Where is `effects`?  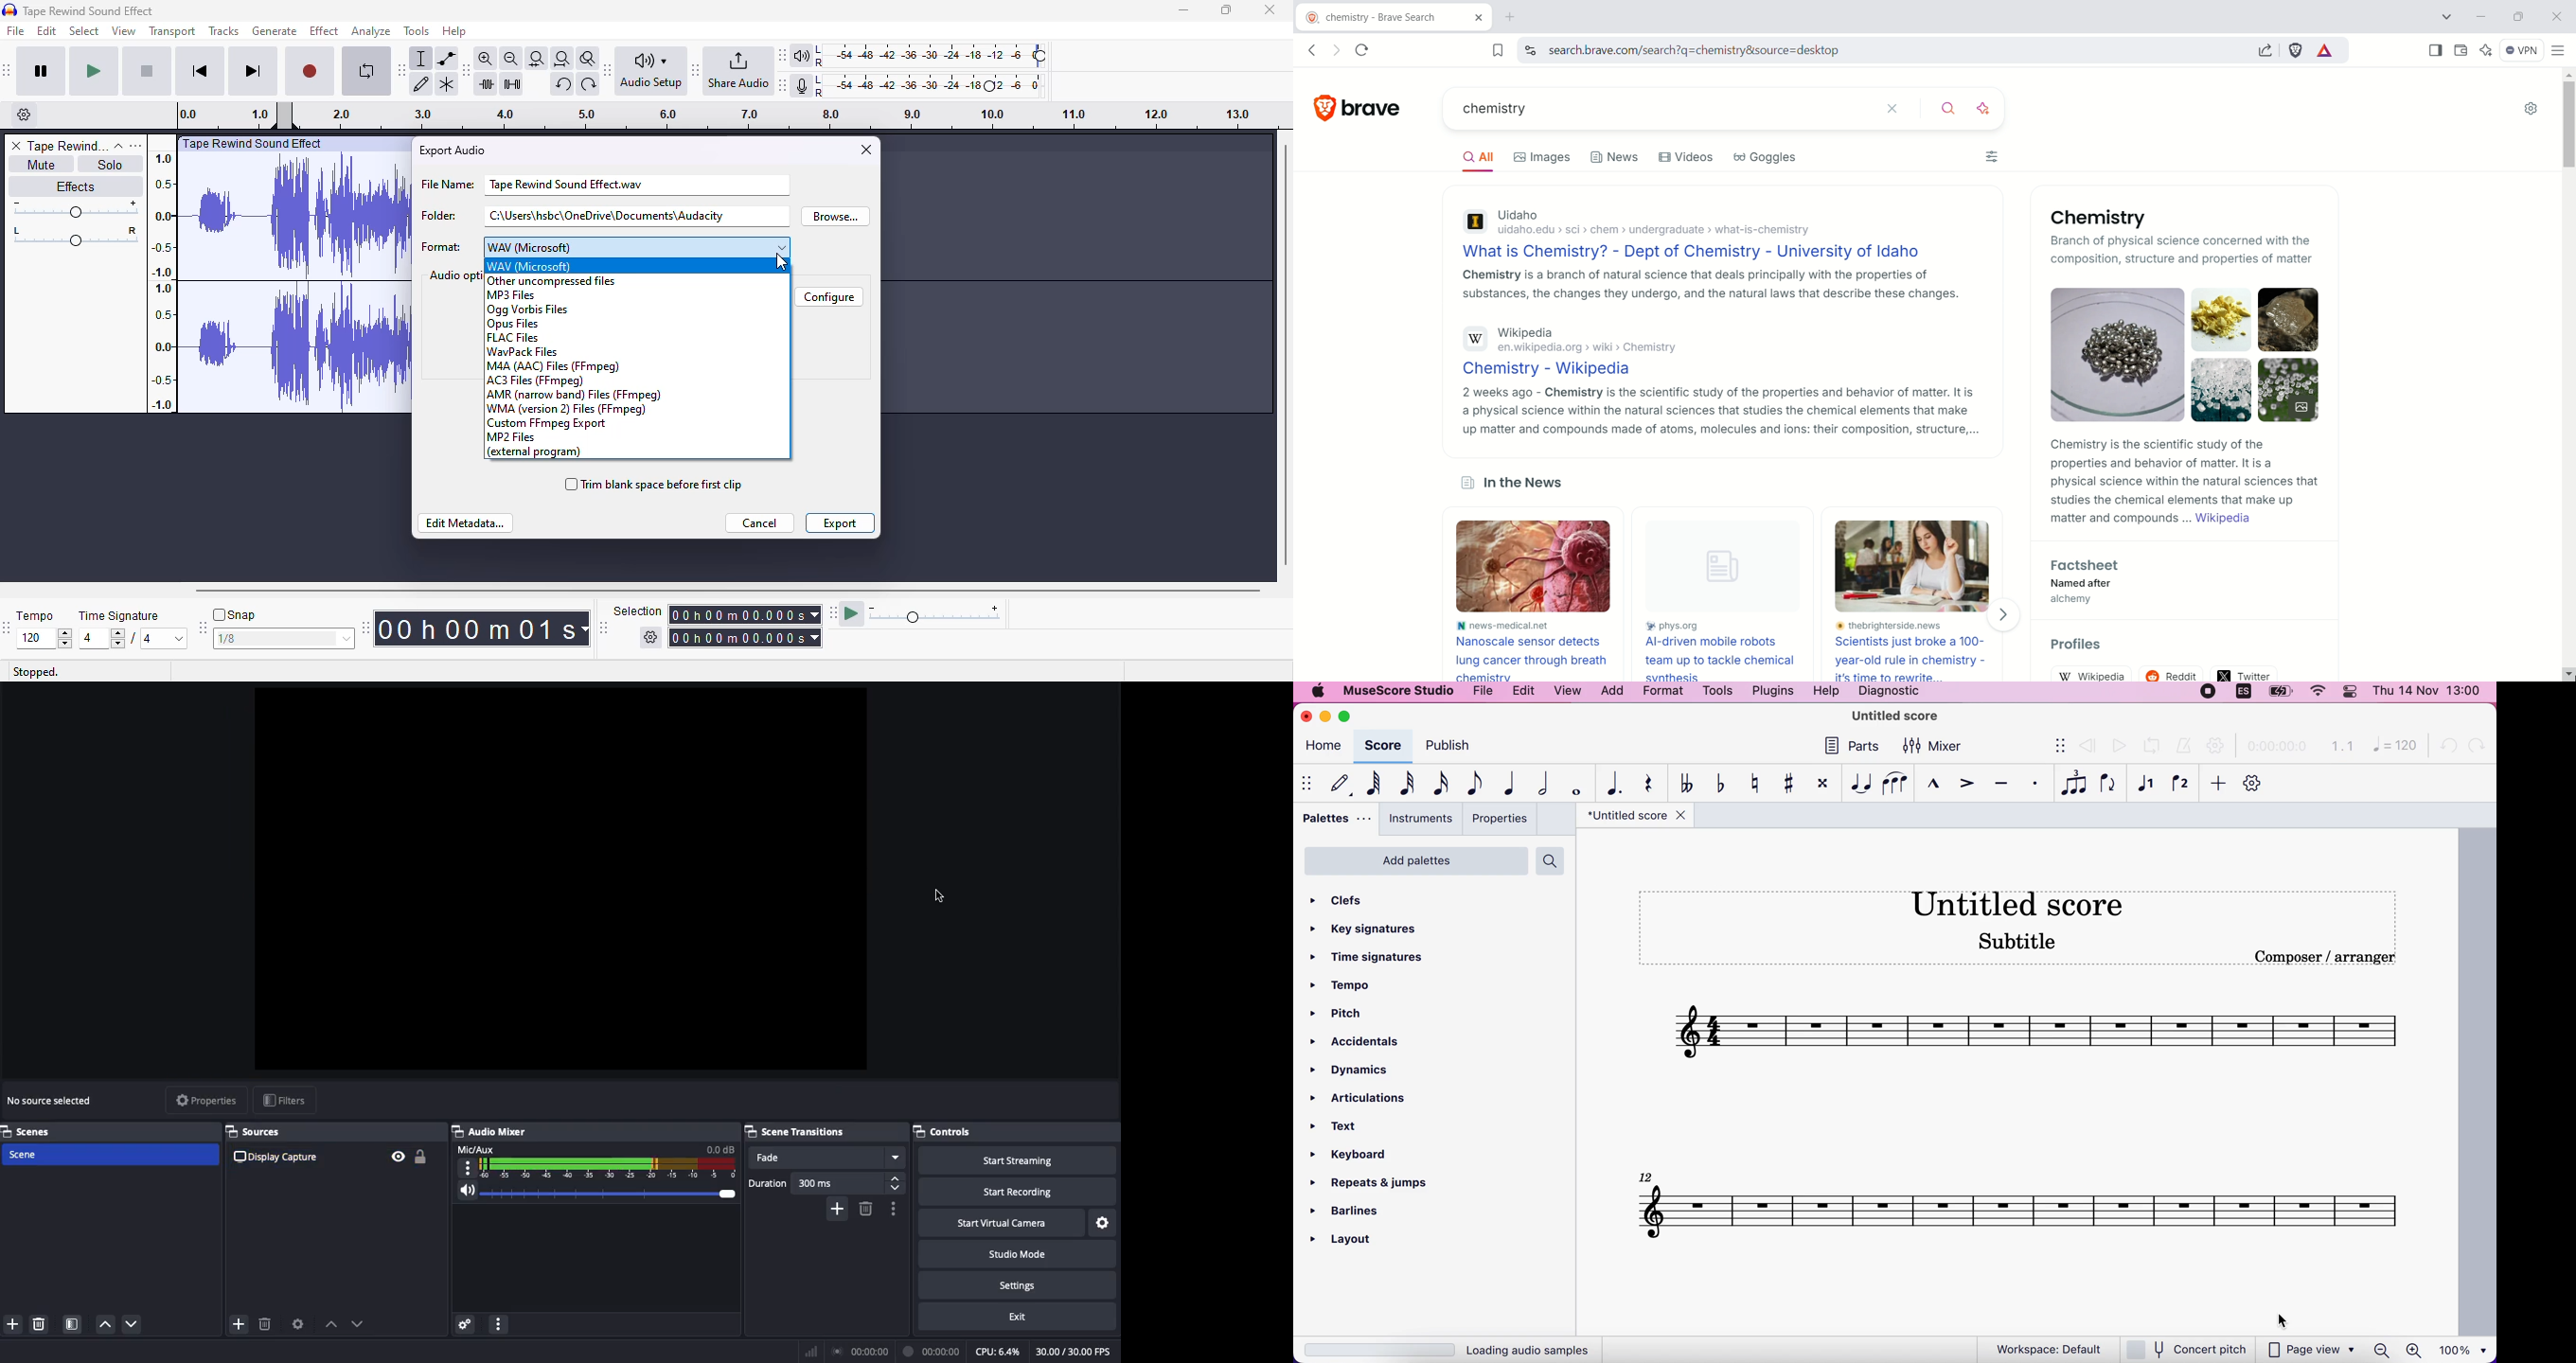 effects is located at coordinates (76, 186).